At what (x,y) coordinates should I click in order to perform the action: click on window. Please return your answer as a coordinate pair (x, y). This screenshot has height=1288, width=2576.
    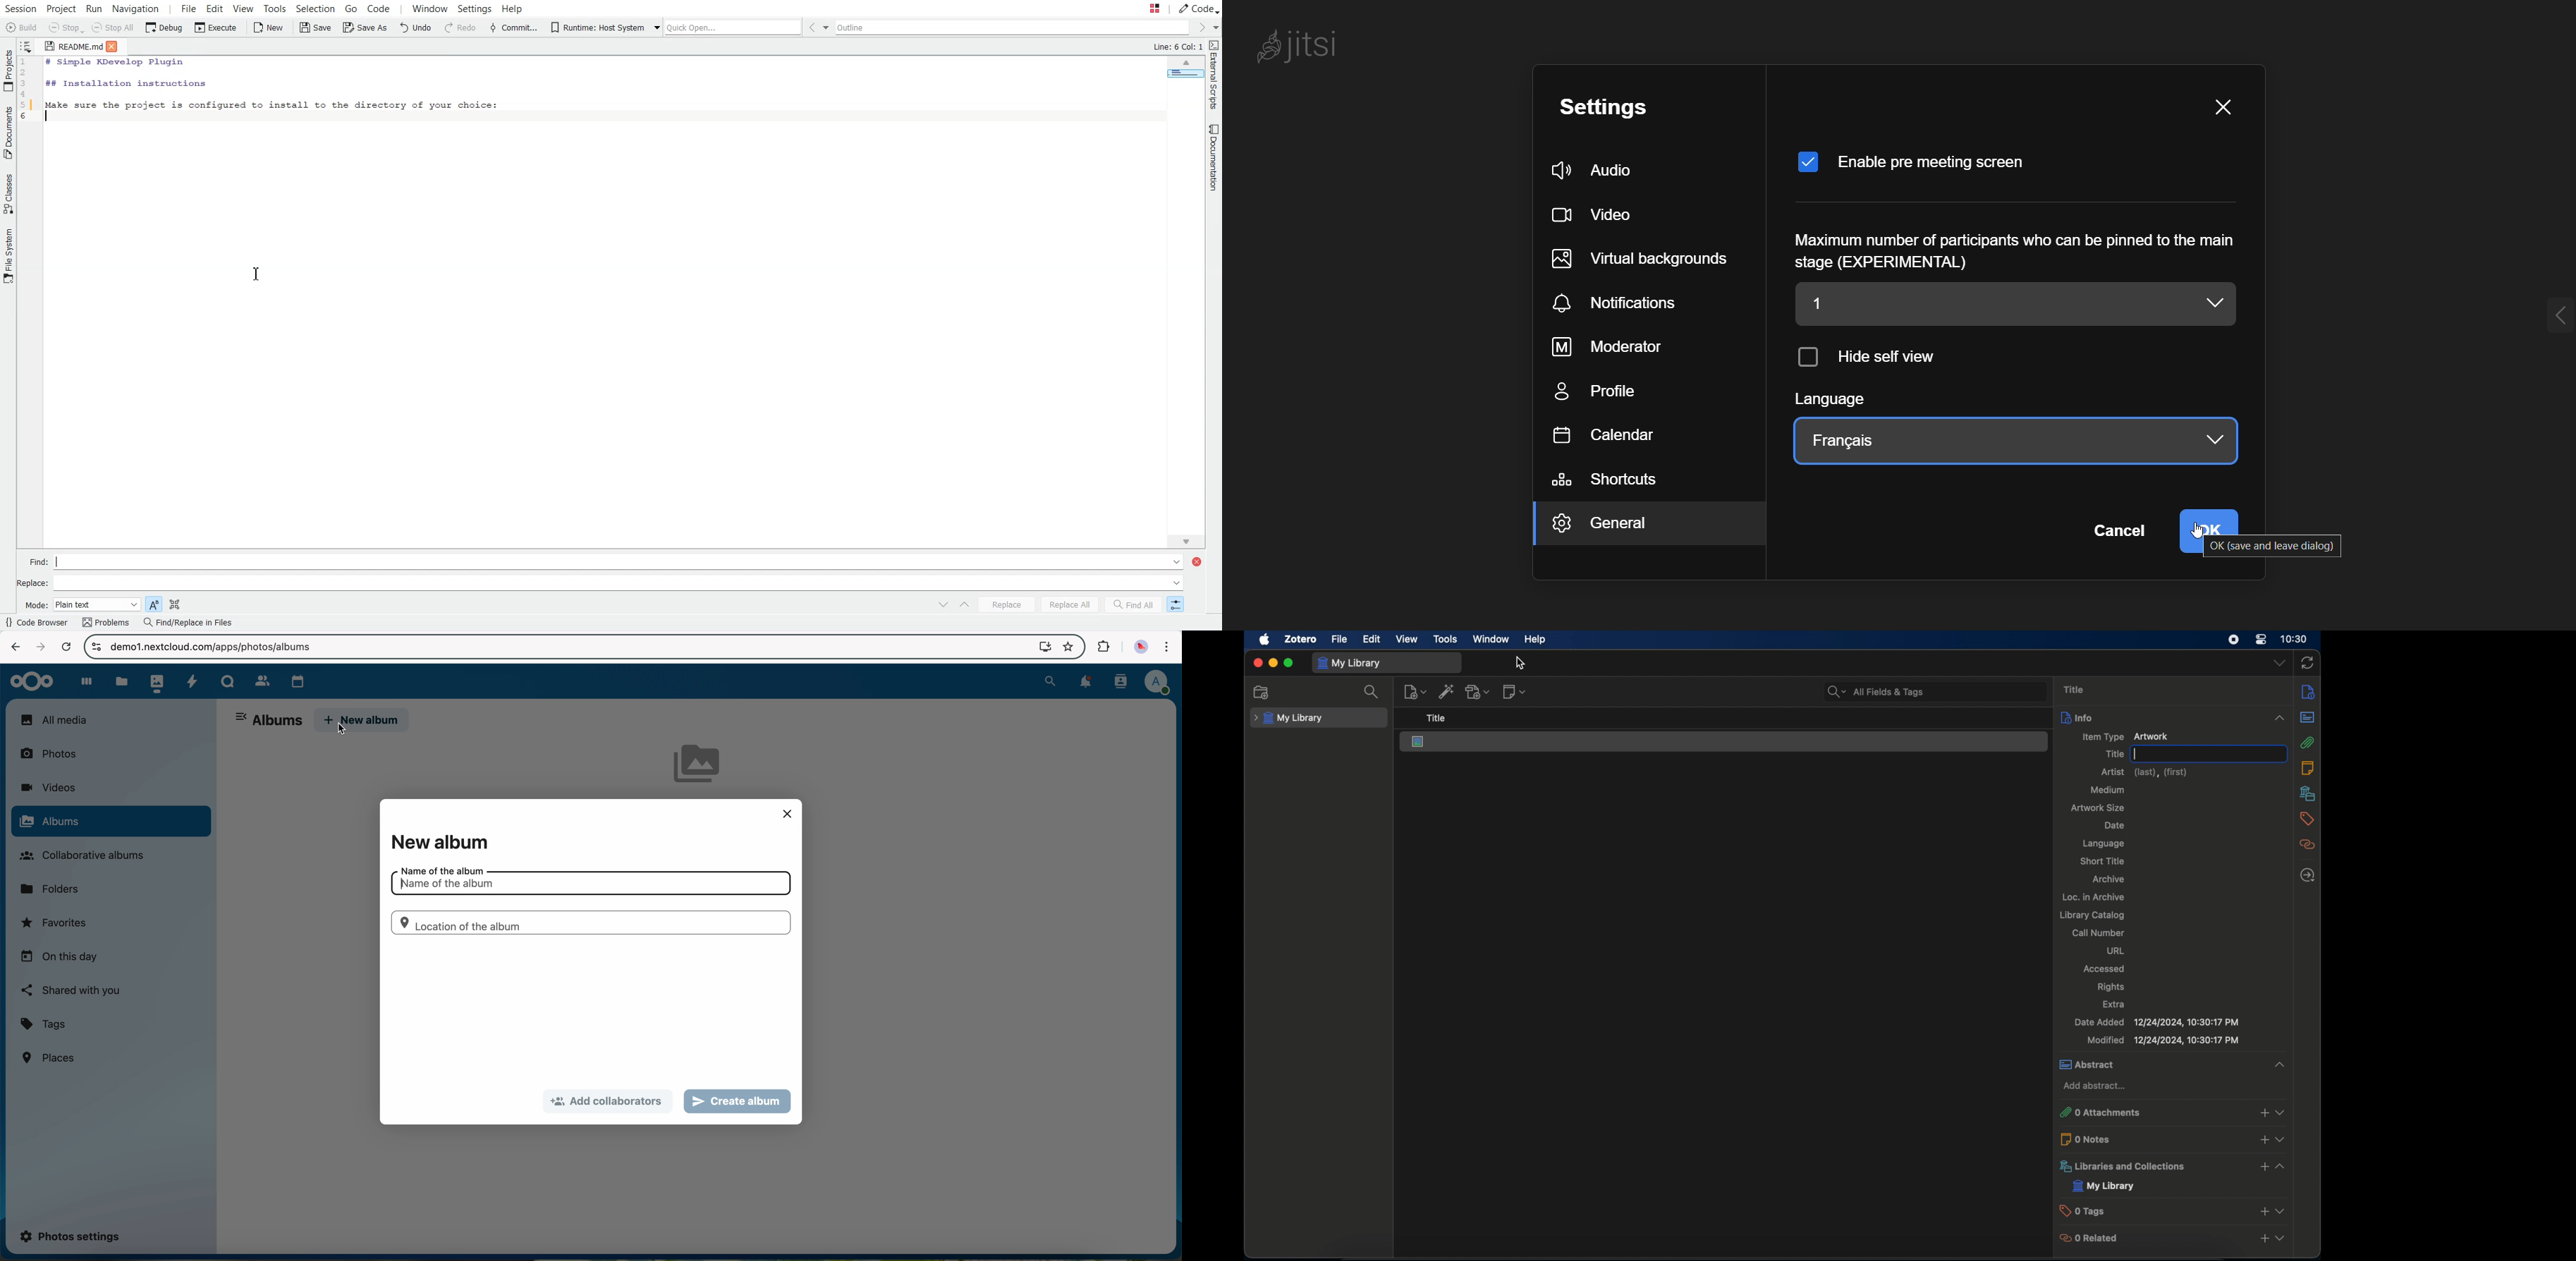
    Looking at the image, I should click on (1491, 639).